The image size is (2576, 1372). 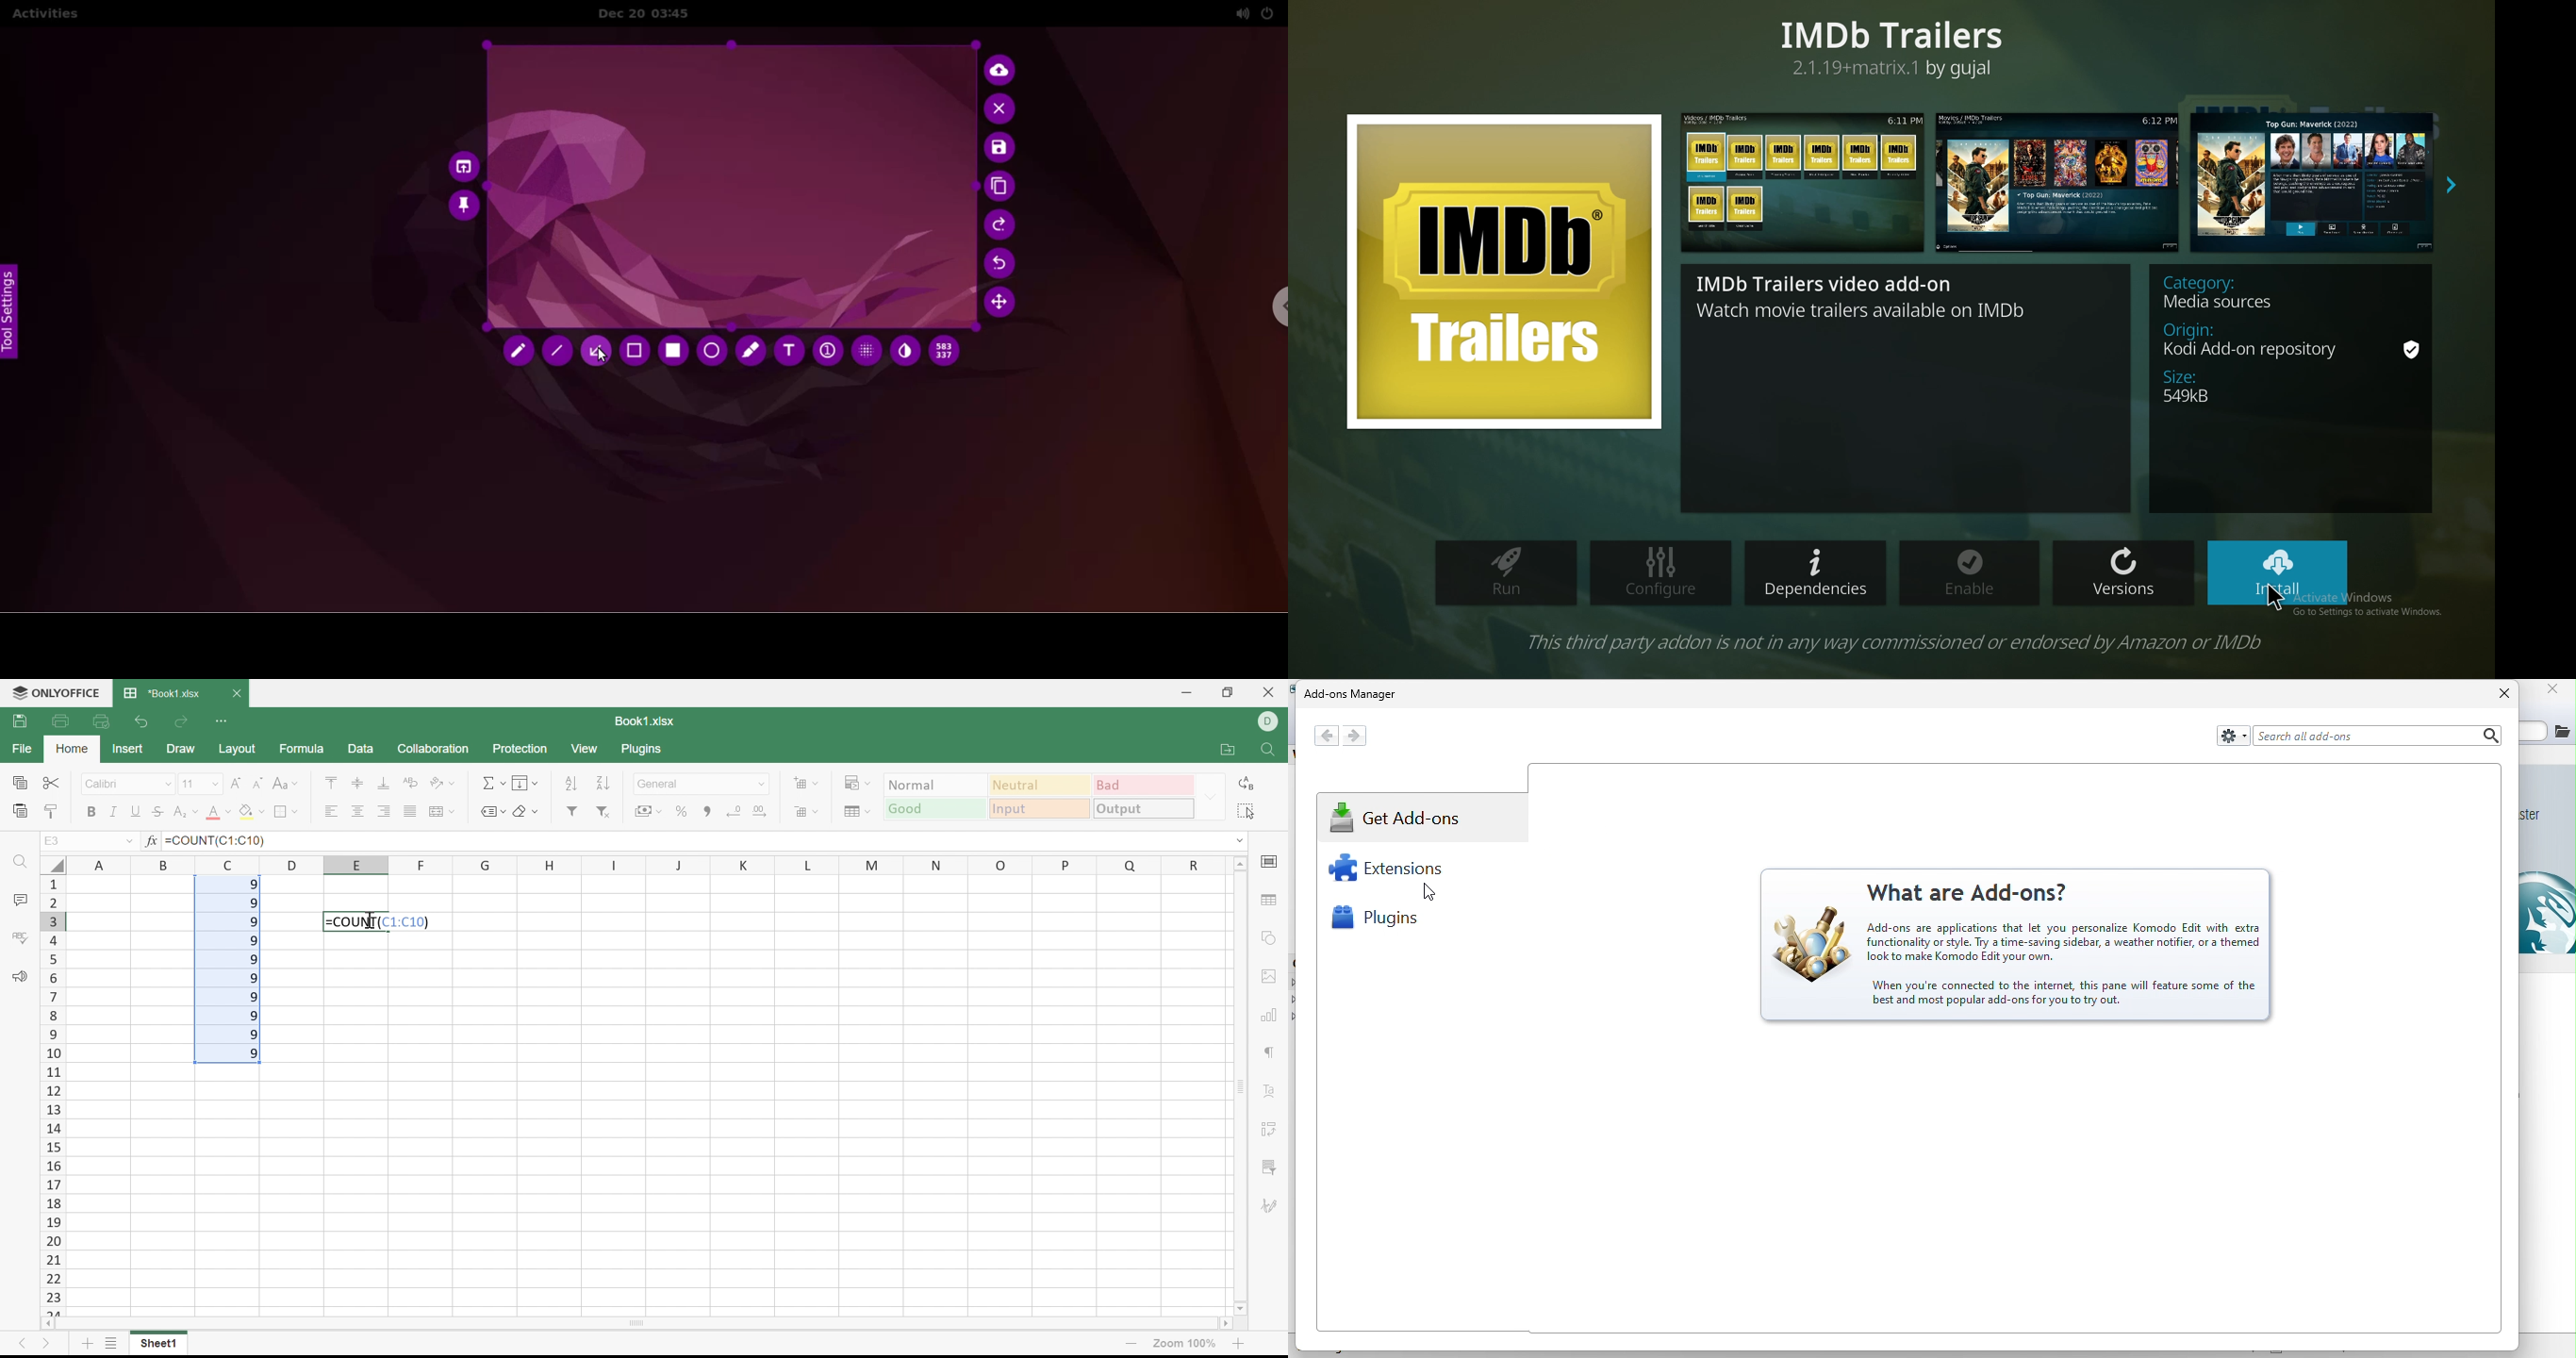 I want to click on Filter, so click(x=571, y=813).